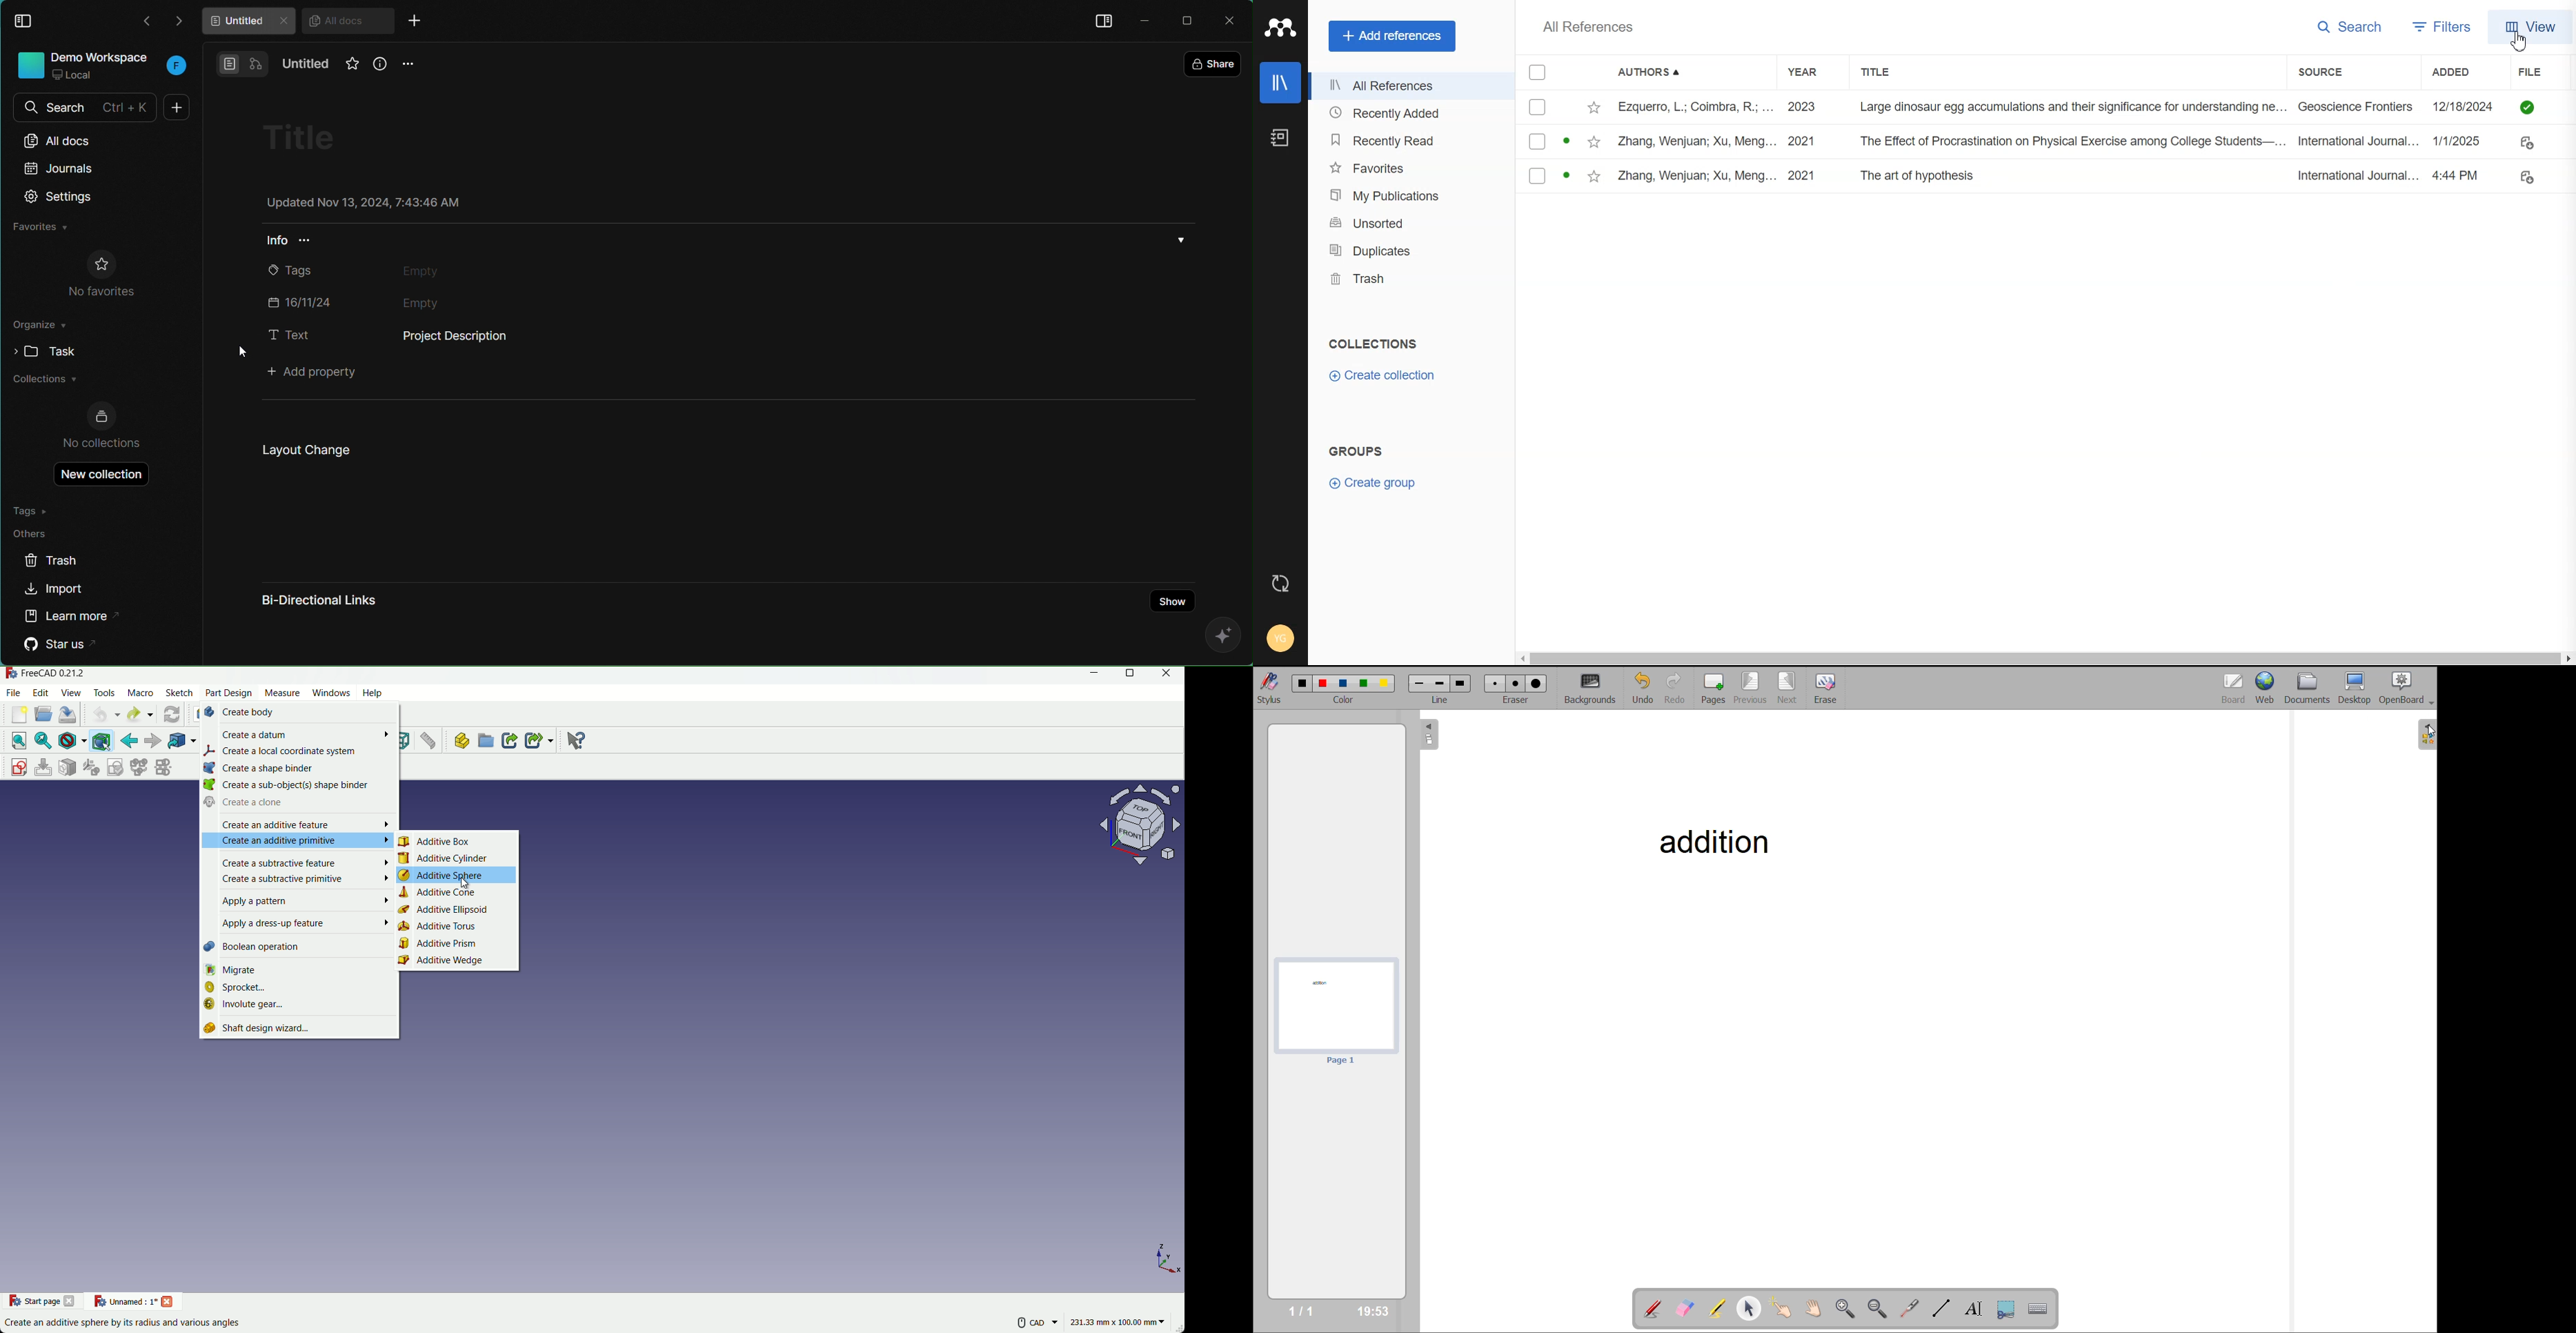  What do you see at coordinates (180, 20) in the screenshot?
I see `>` at bounding box center [180, 20].